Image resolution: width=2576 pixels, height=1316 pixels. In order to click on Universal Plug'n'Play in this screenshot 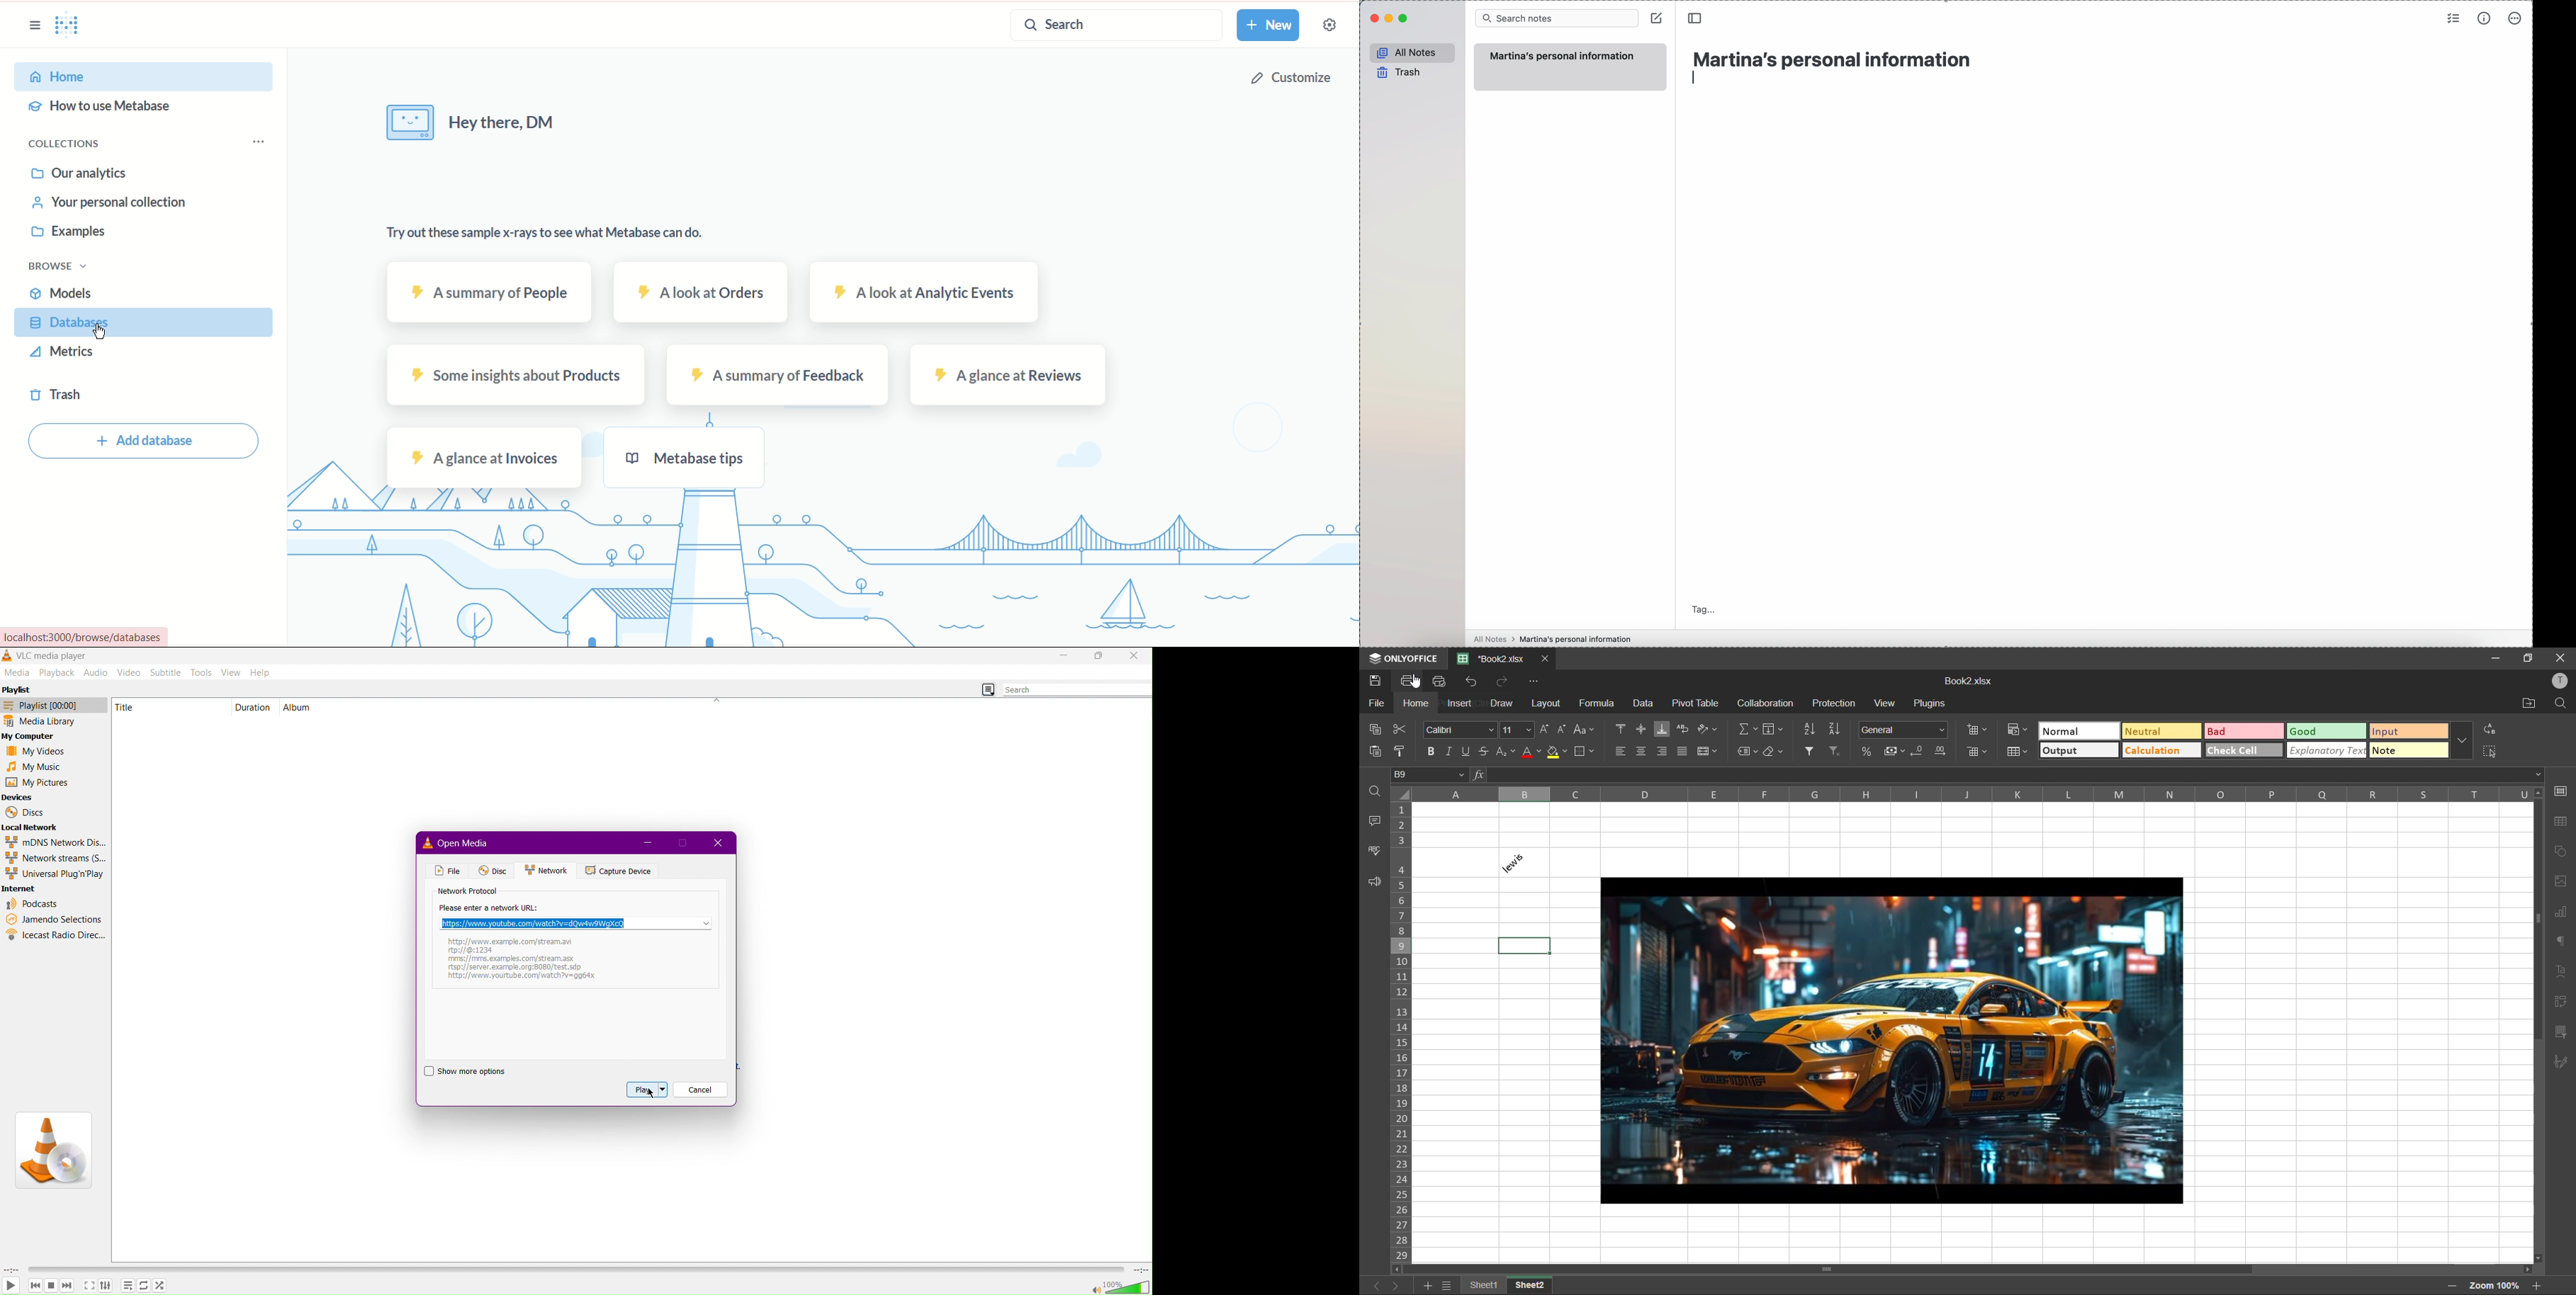, I will do `click(55, 875)`.